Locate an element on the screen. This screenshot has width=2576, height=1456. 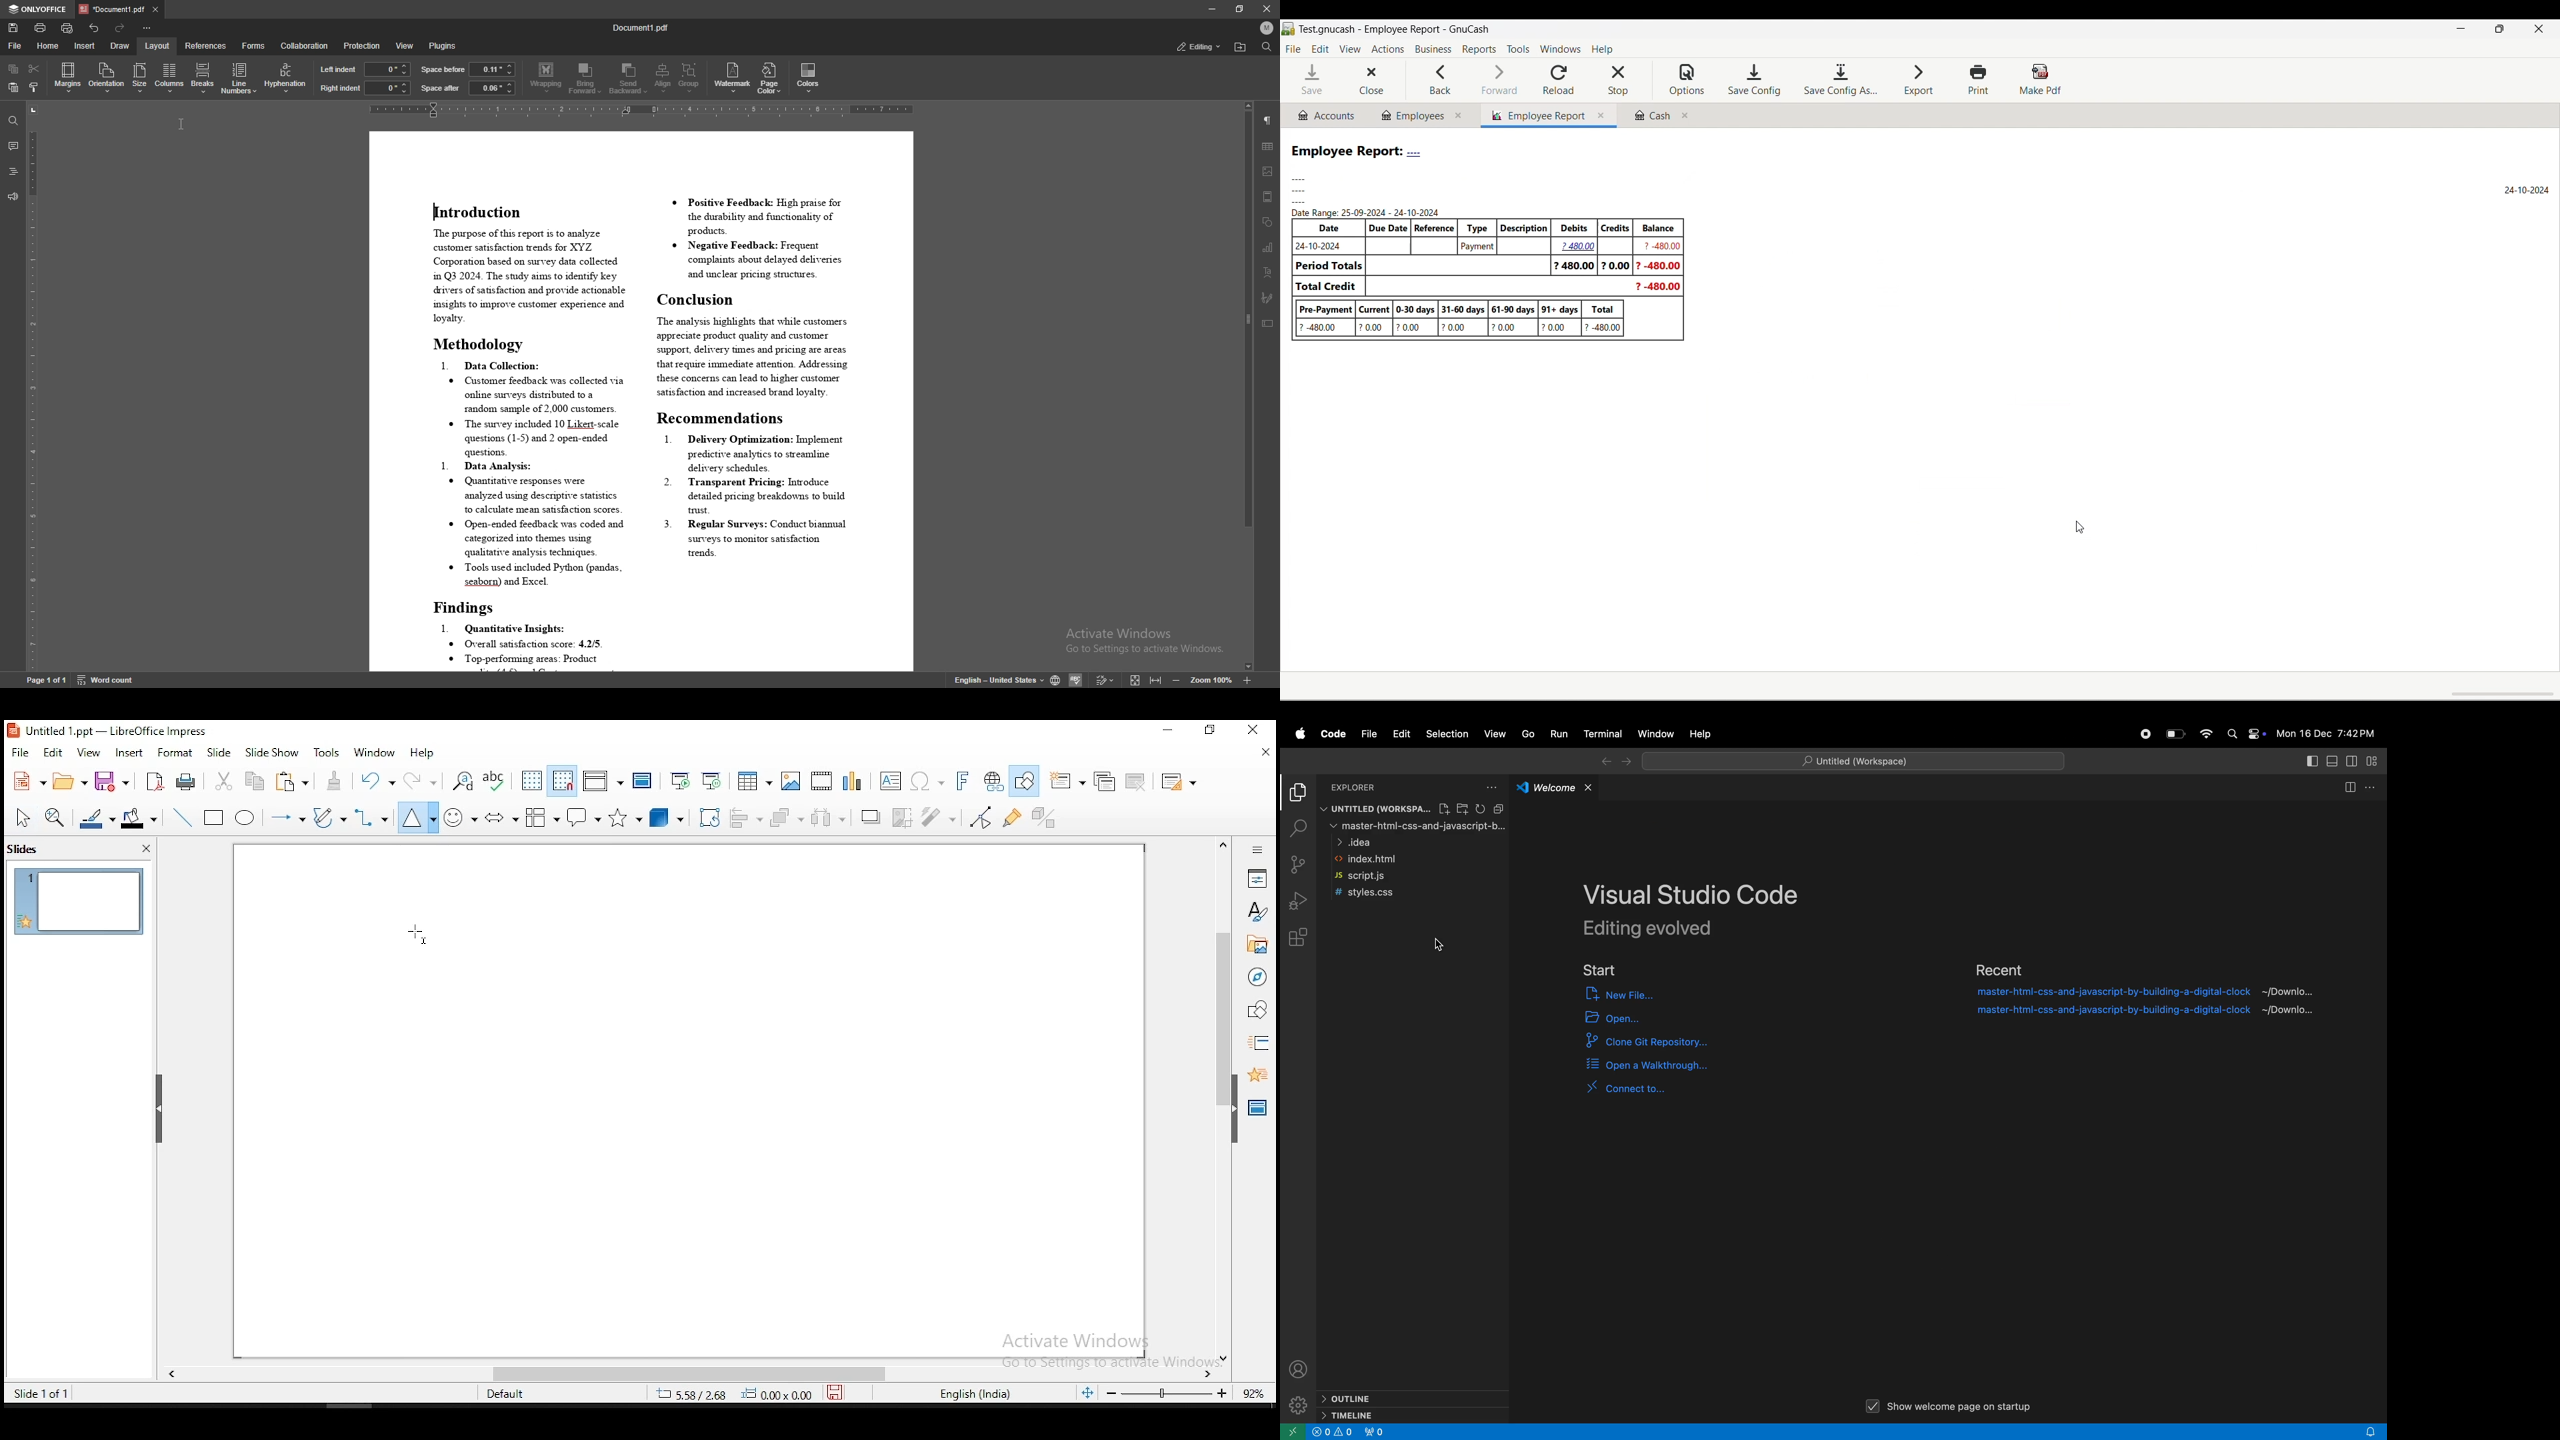
JS script.js is located at coordinates (1368, 875).